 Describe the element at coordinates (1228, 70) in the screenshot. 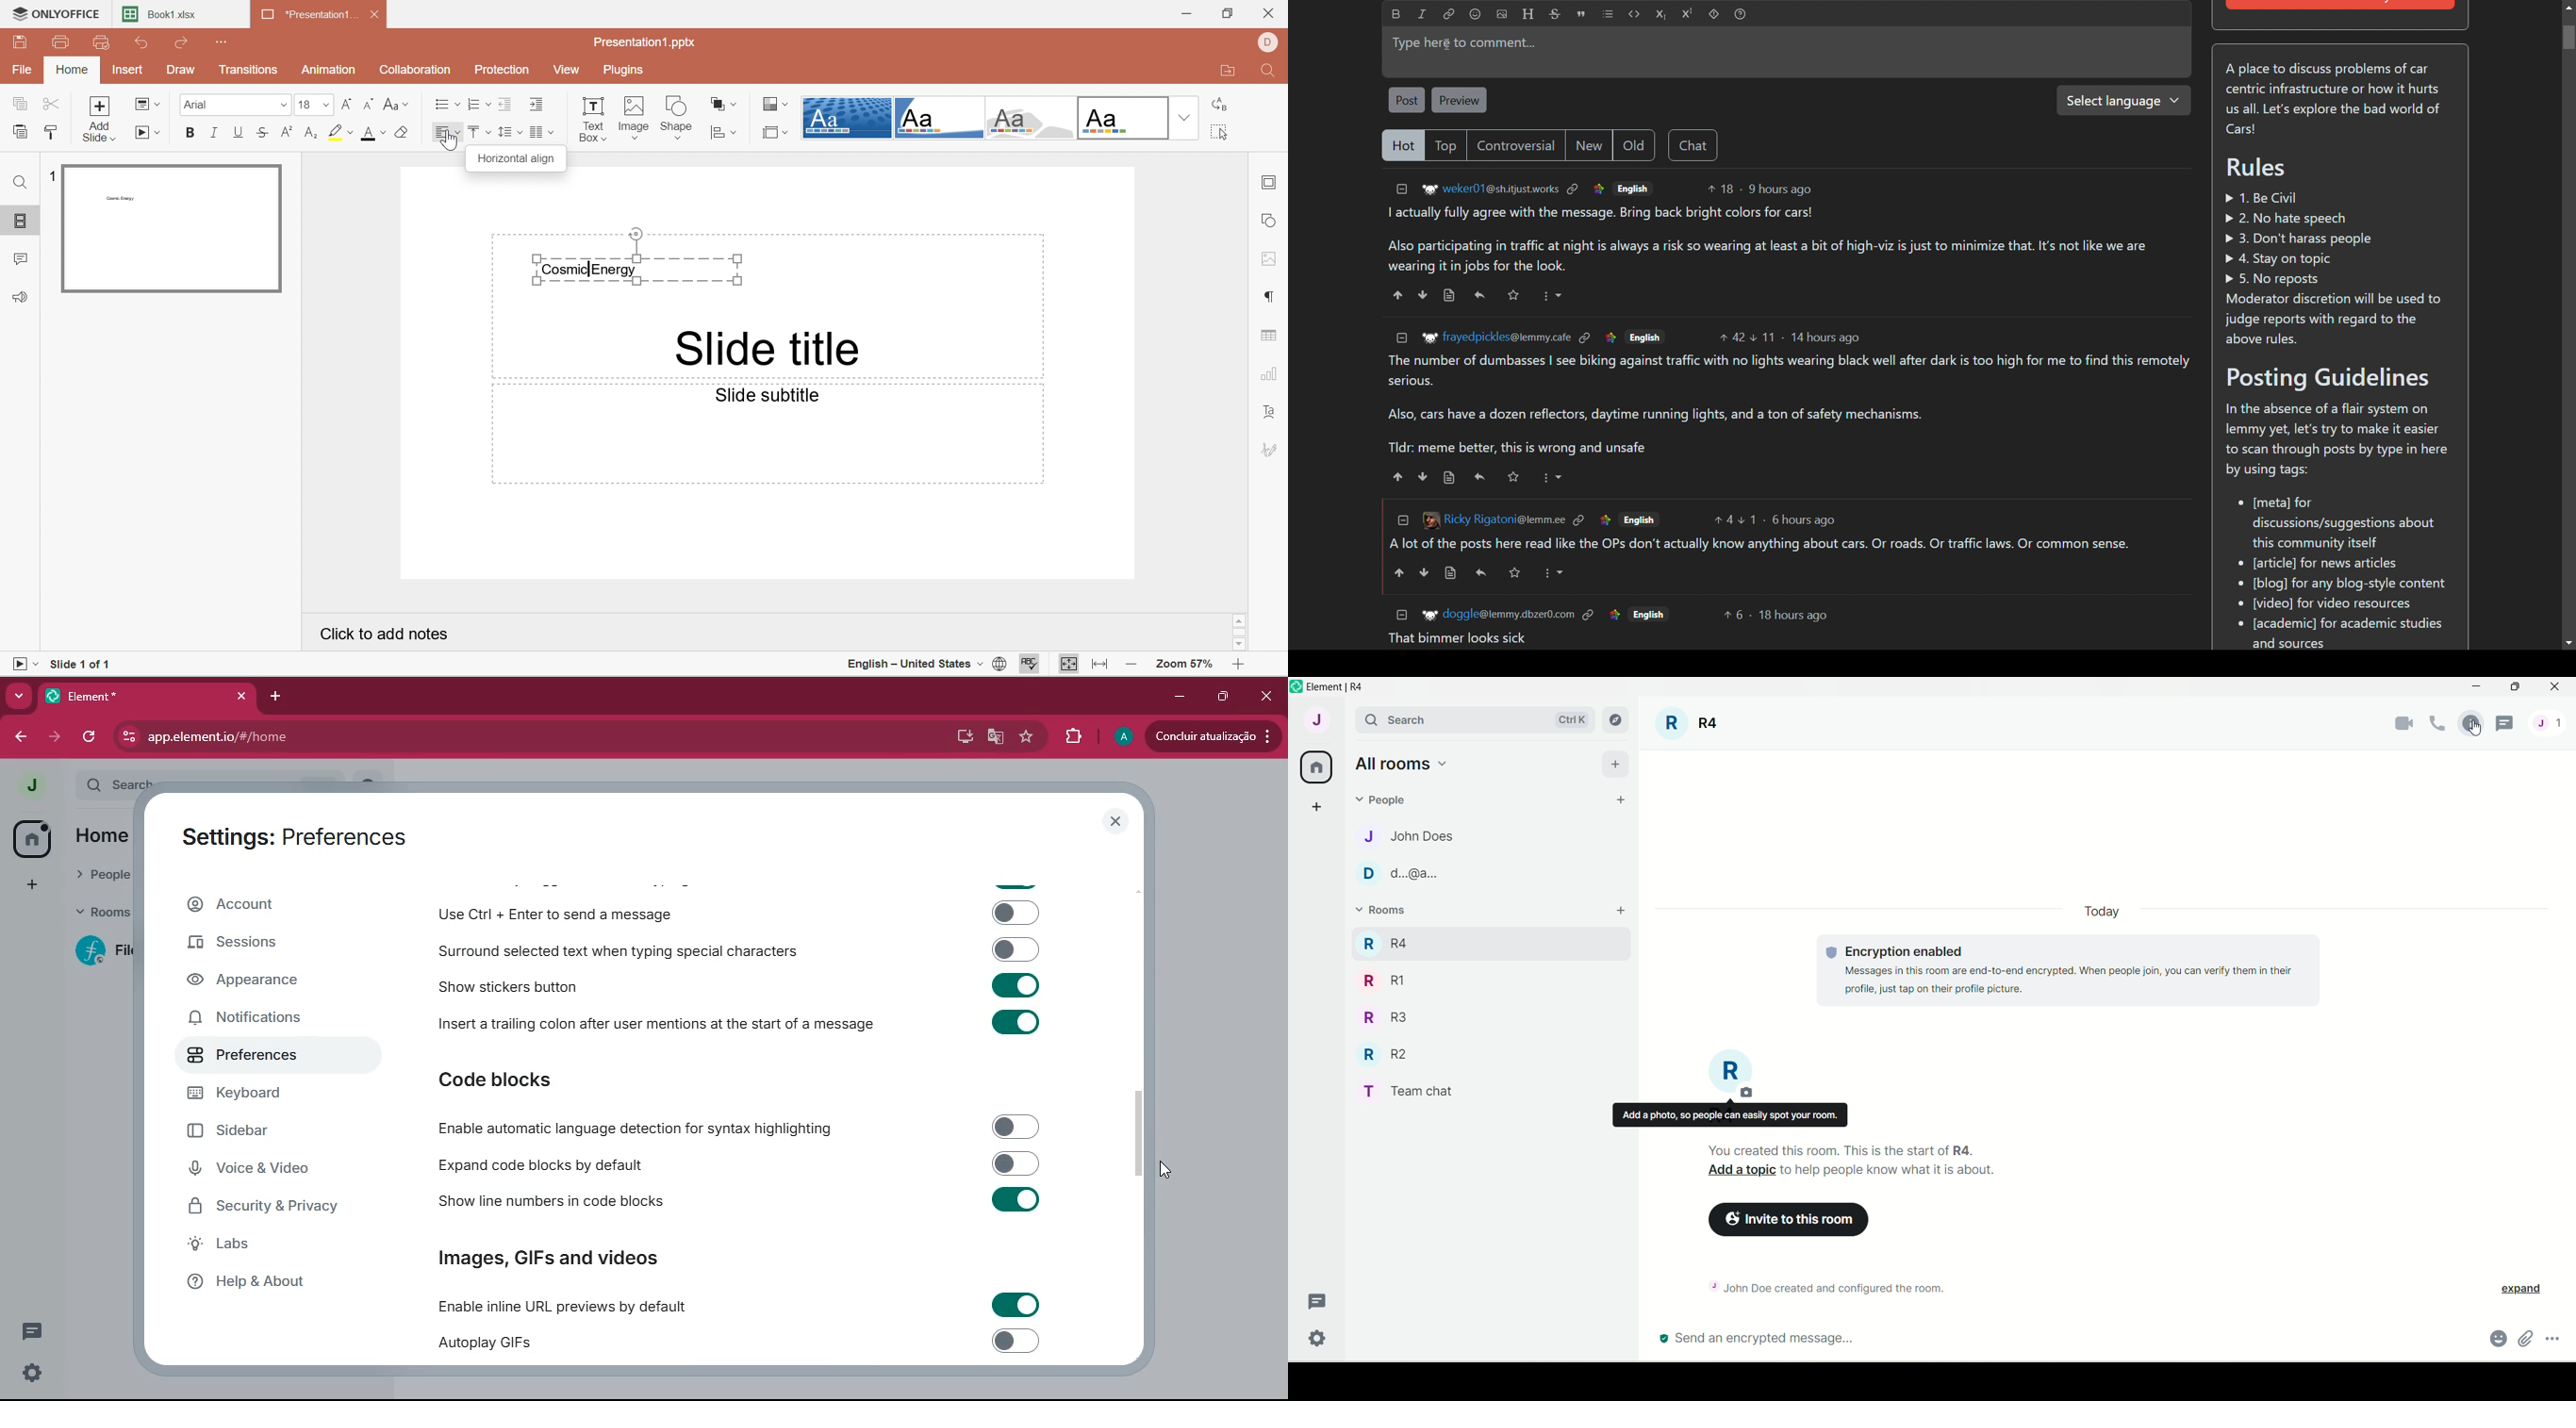

I see `Open file location` at that location.